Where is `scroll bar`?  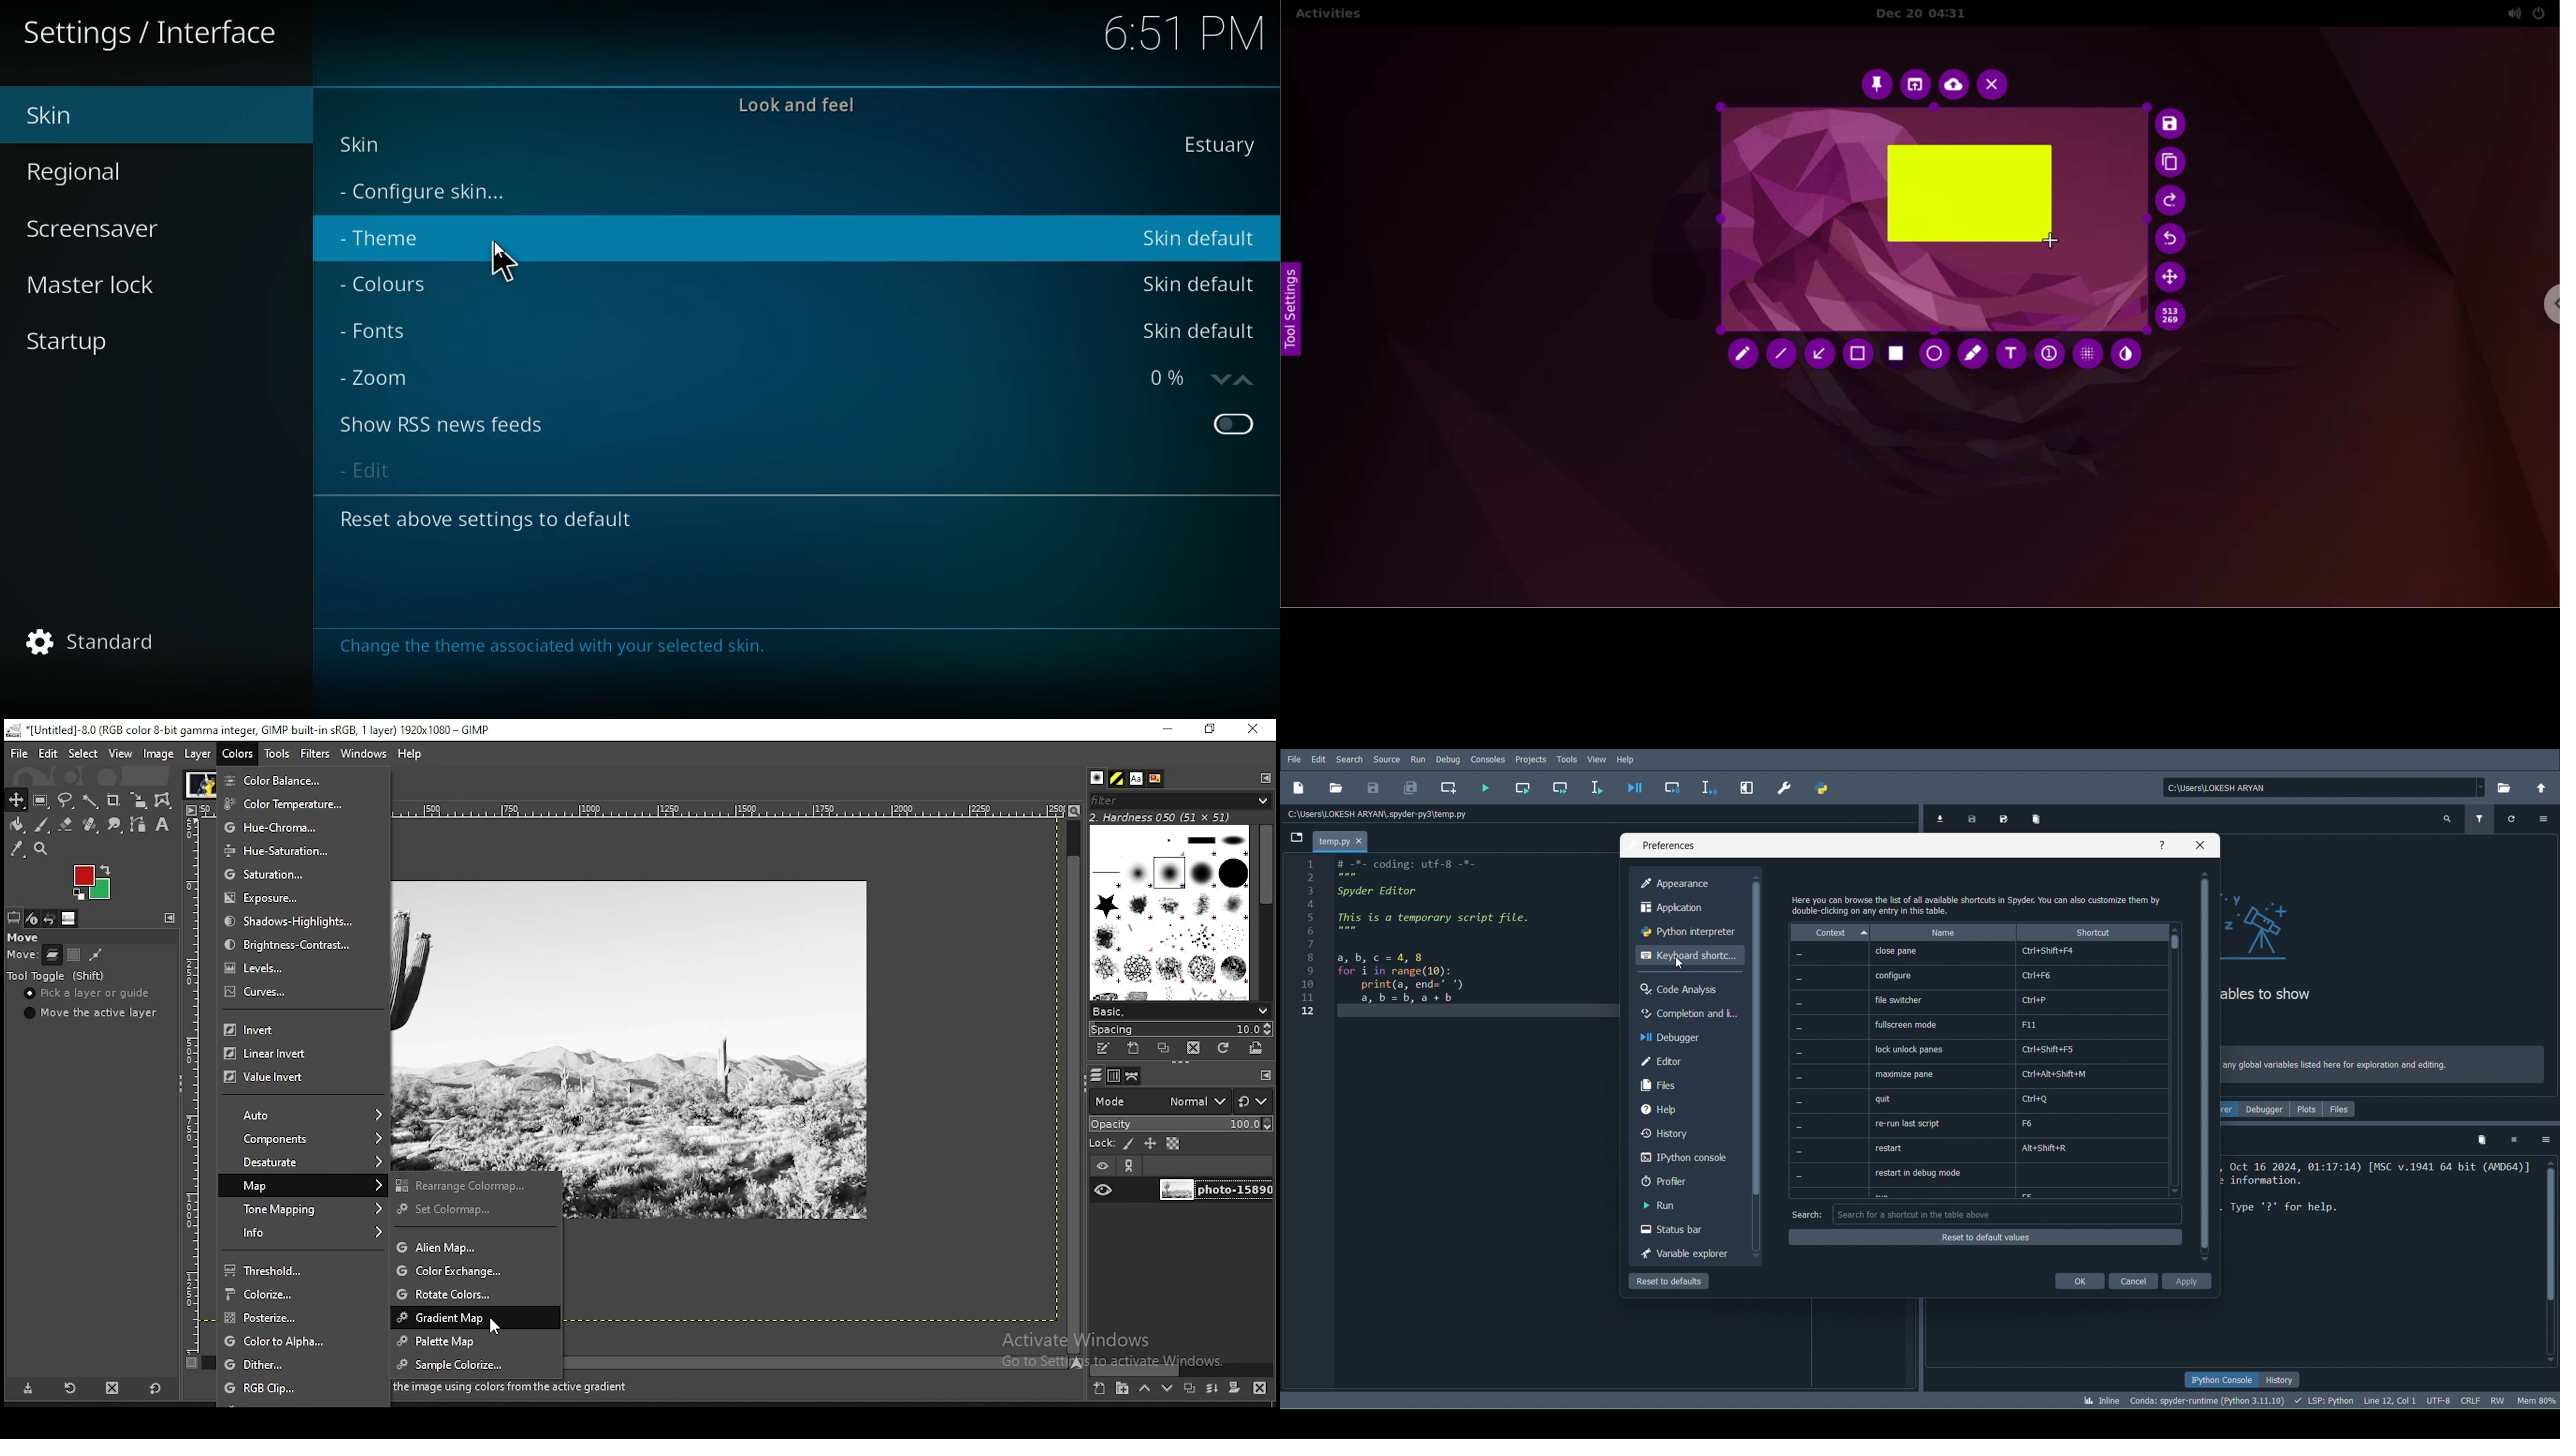 scroll bar is located at coordinates (1181, 1369).